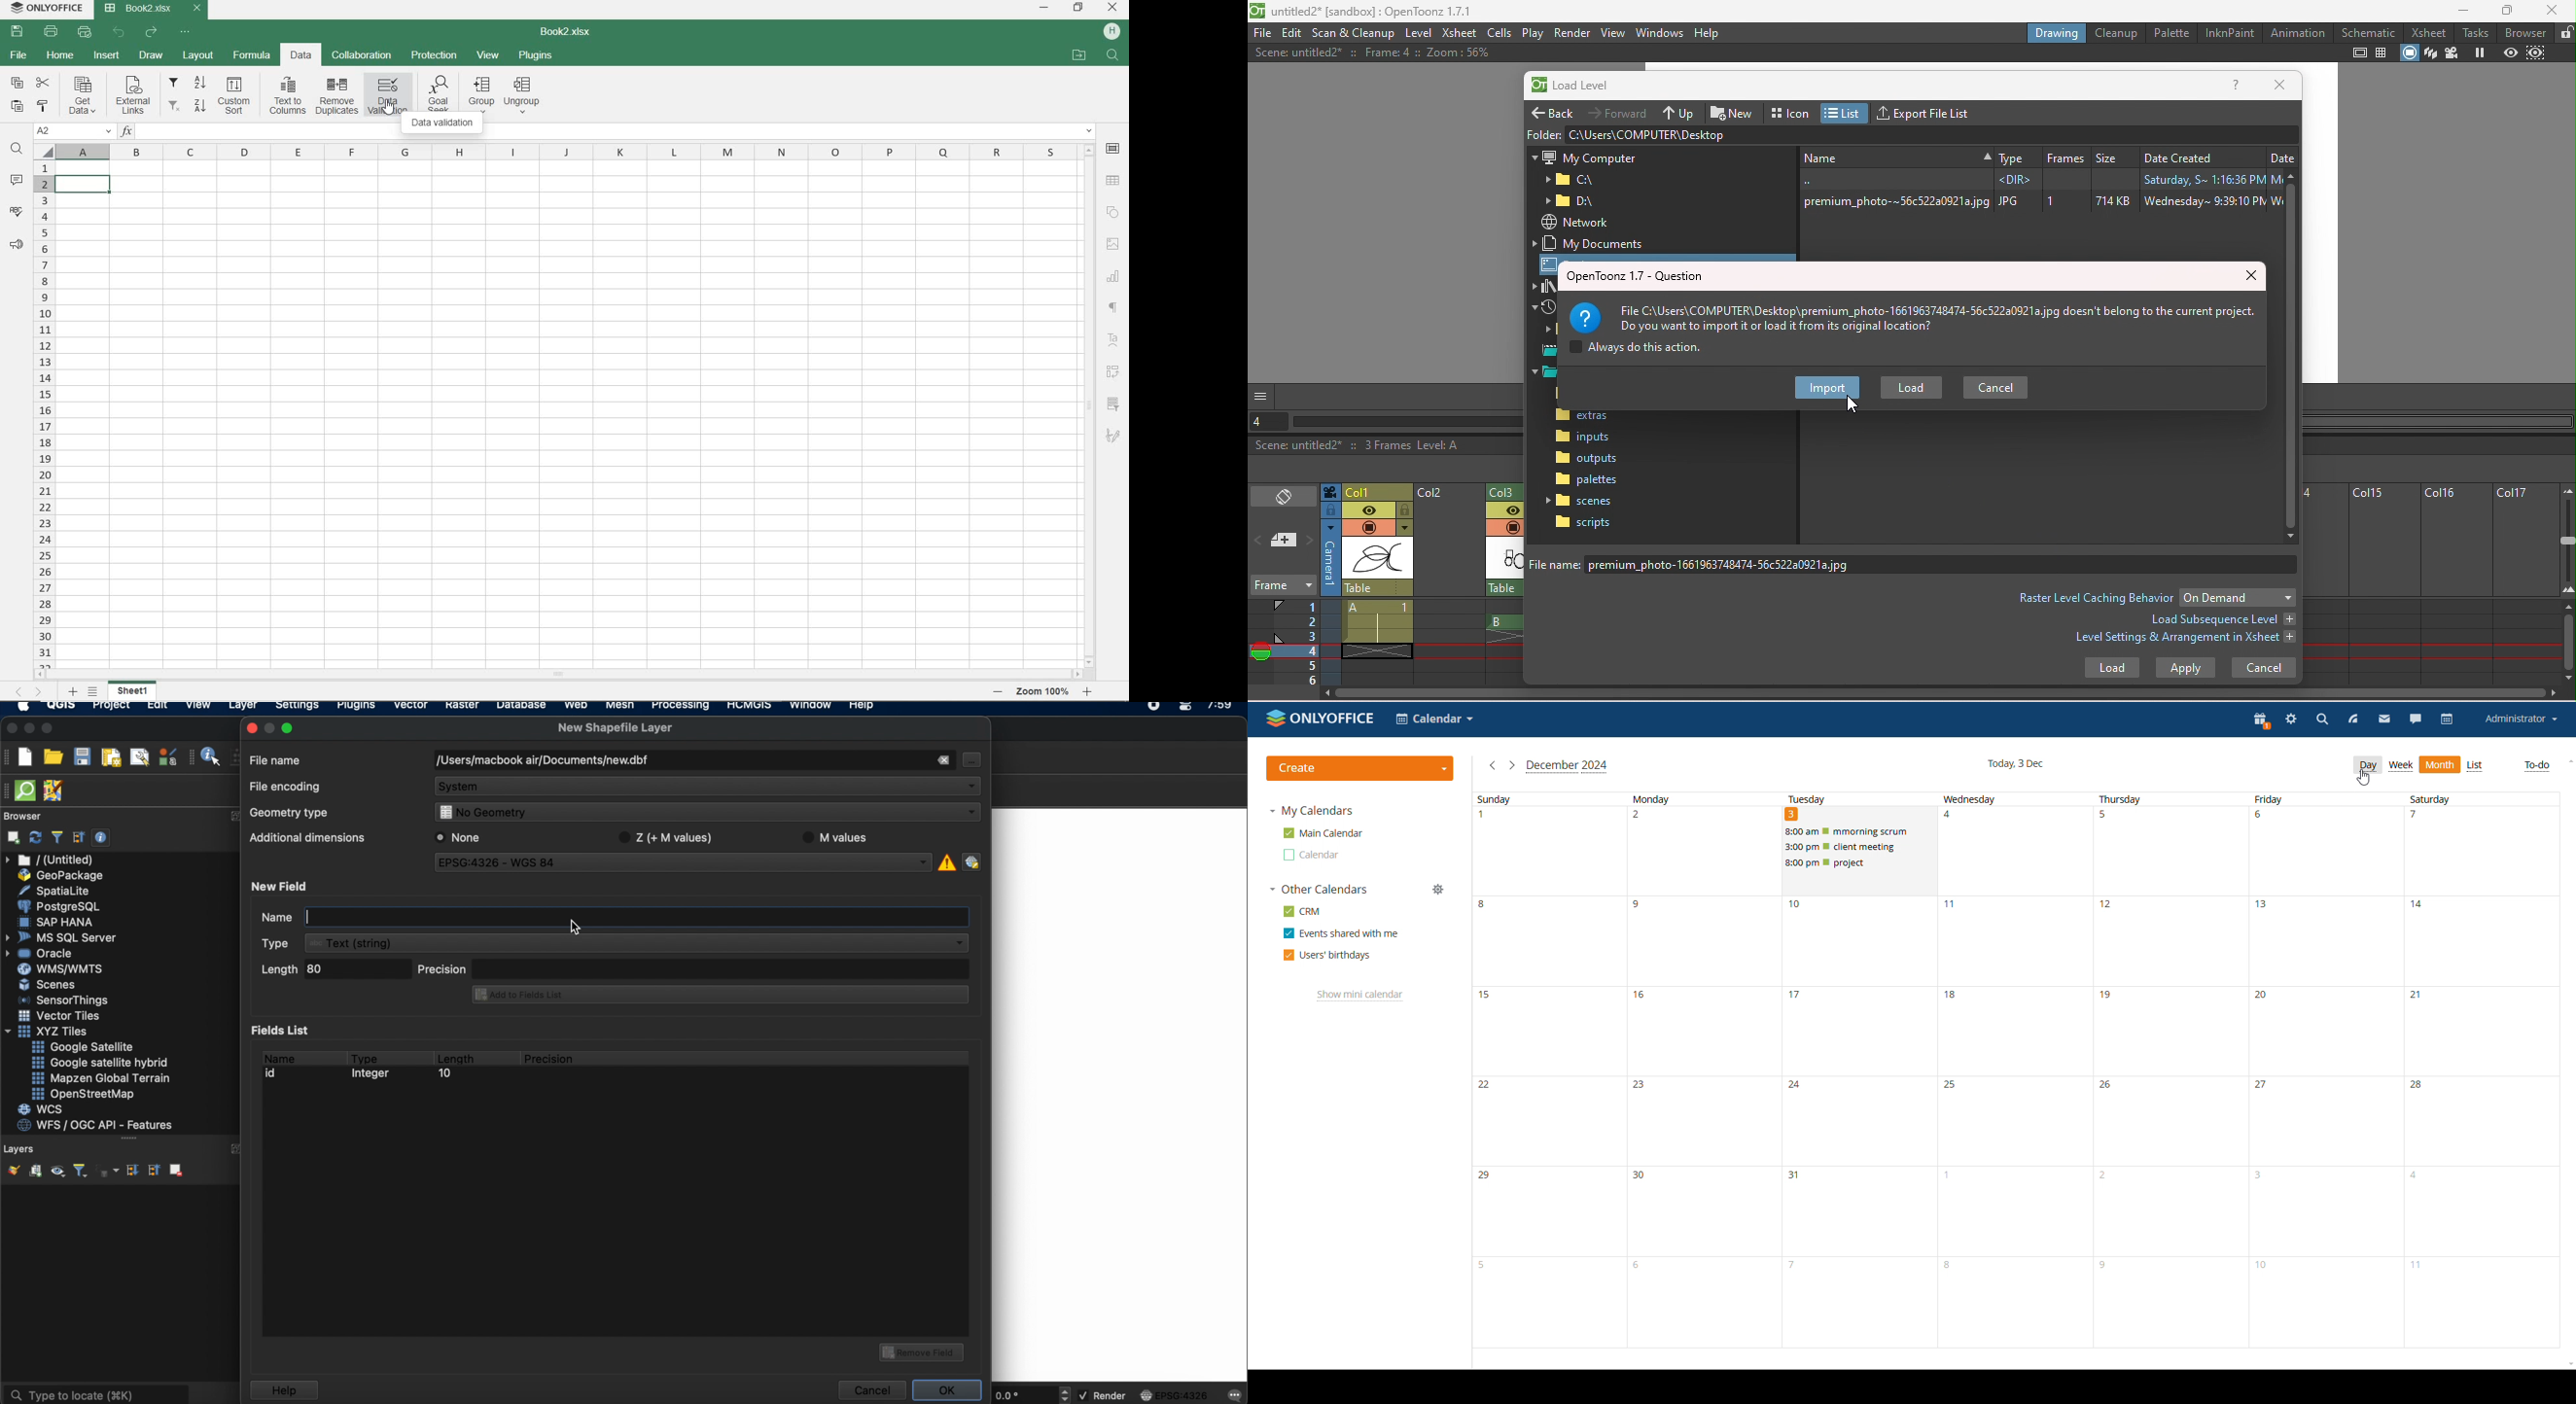 The image size is (2576, 1428). Describe the element at coordinates (971, 759) in the screenshot. I see `cursor` at that location.